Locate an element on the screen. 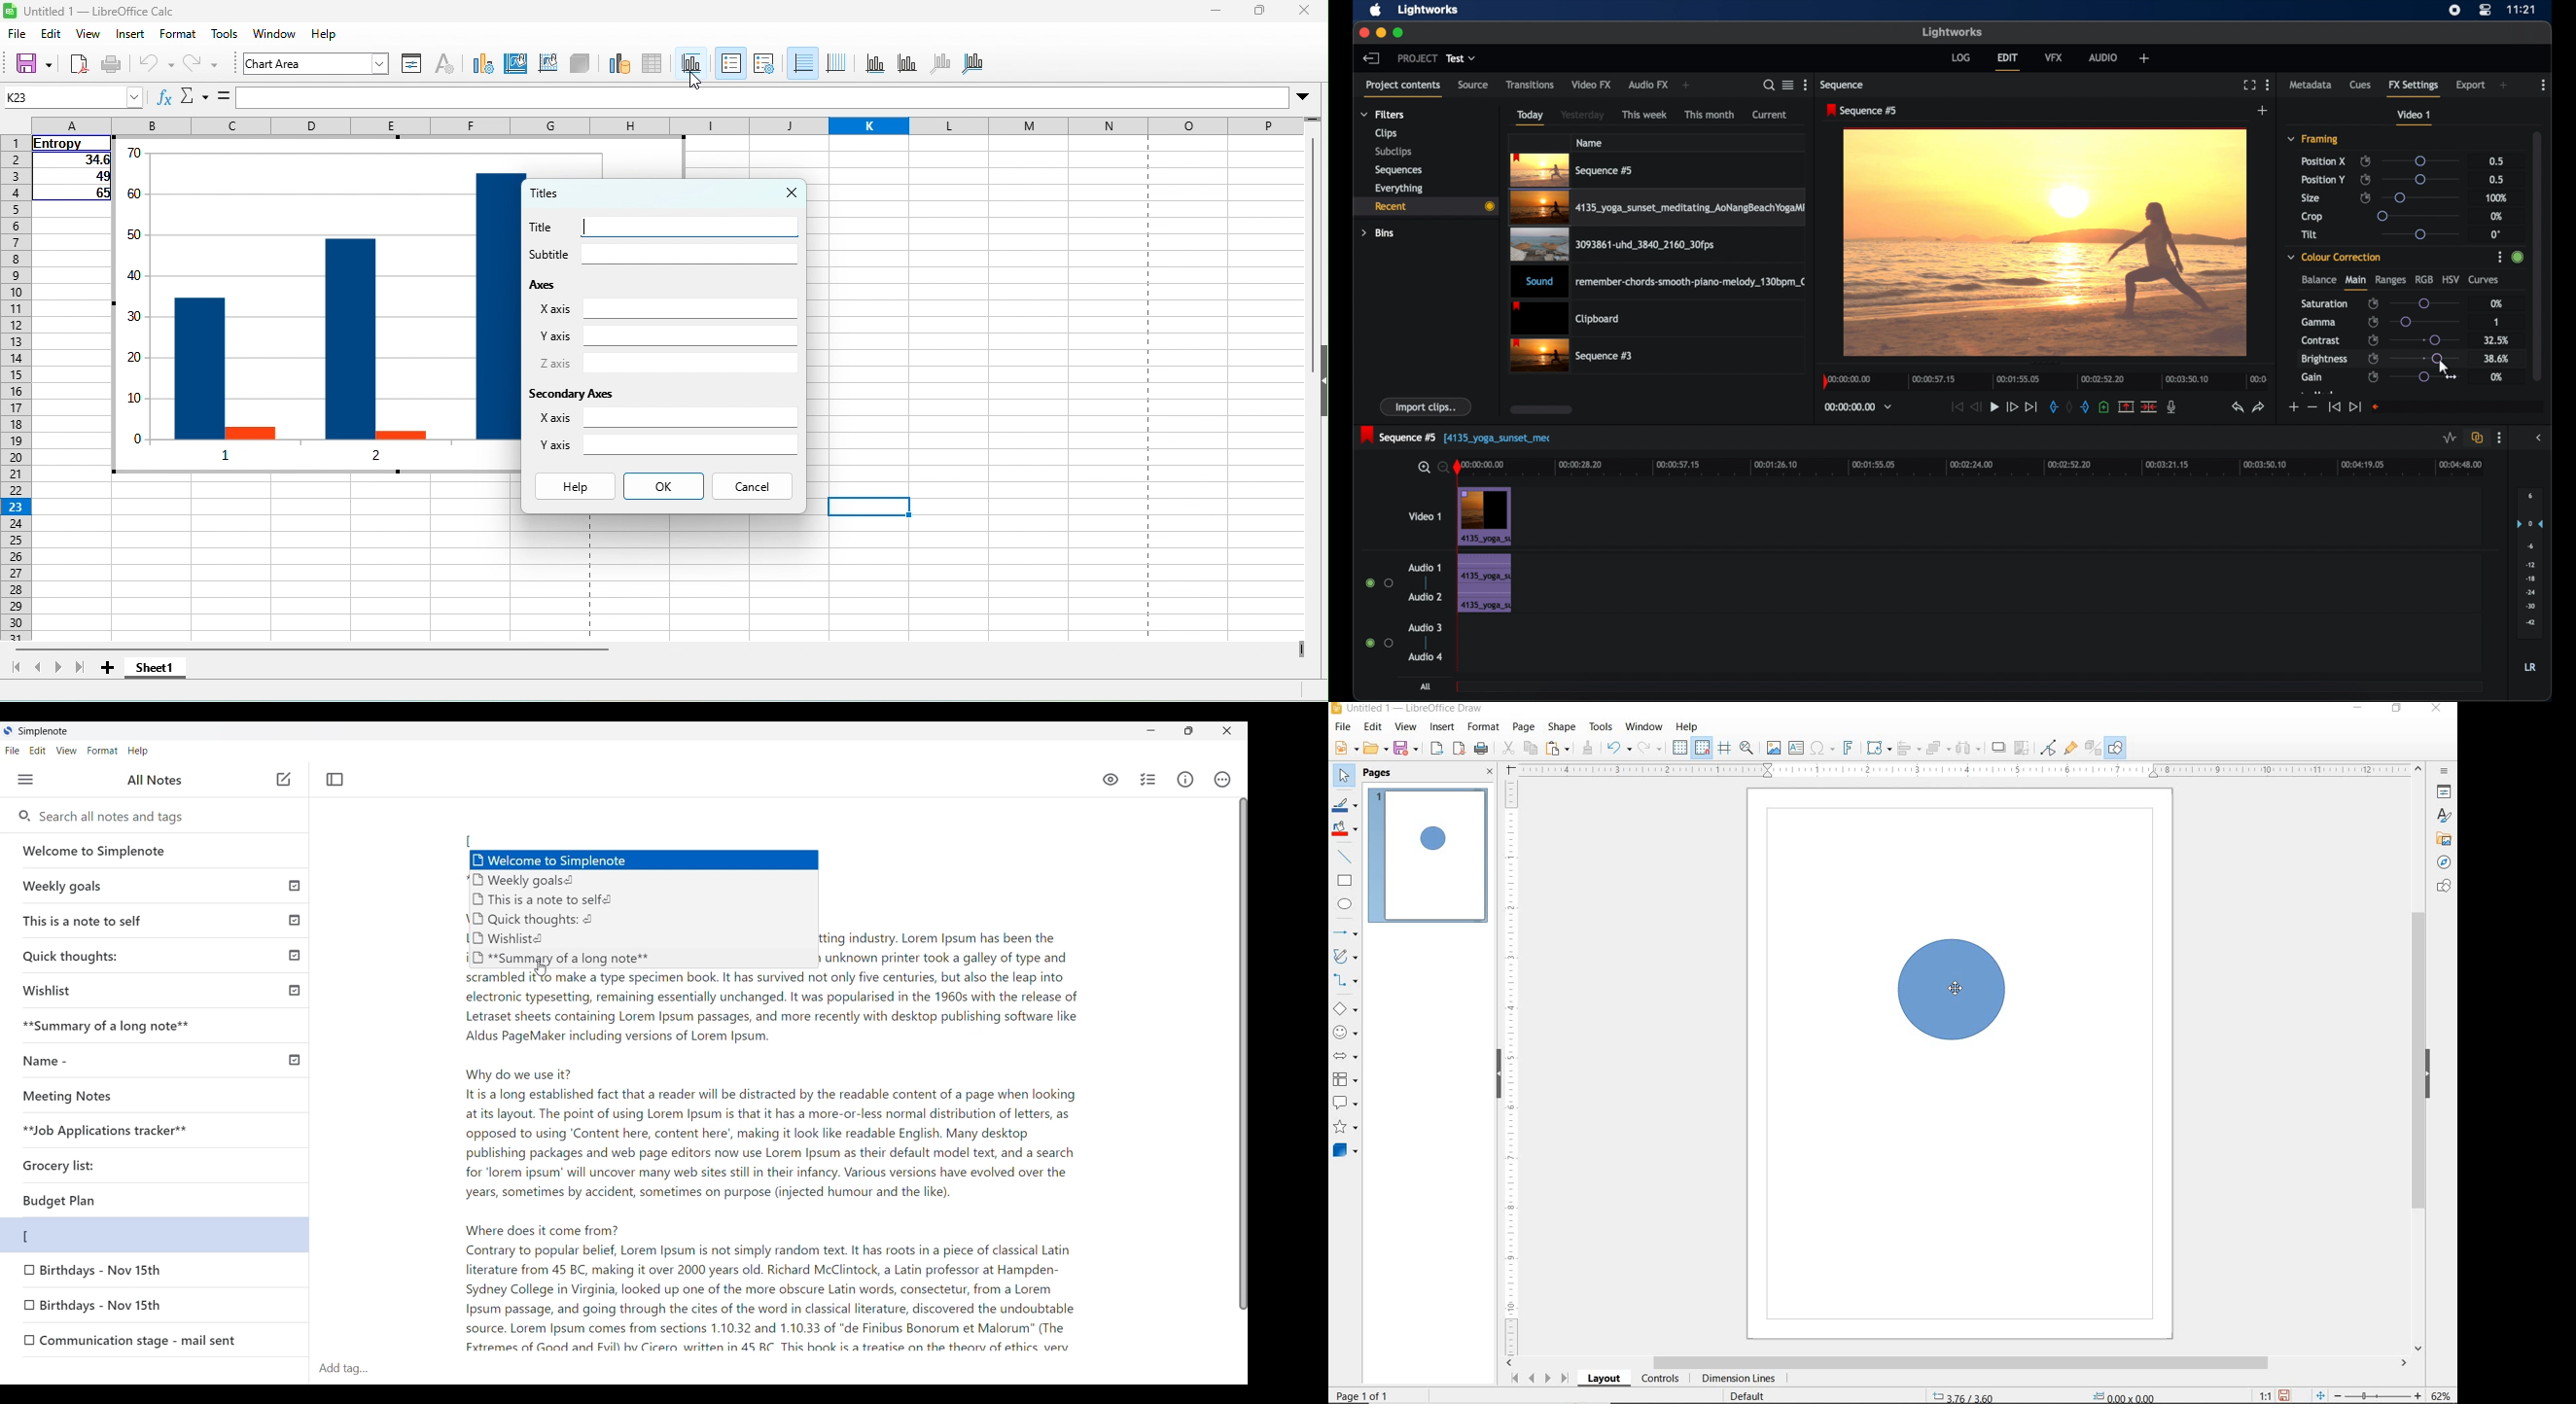 The height and width of the screenshot is (1428, 2576). horizontal scroll bar is located at coordinates (314, 649).